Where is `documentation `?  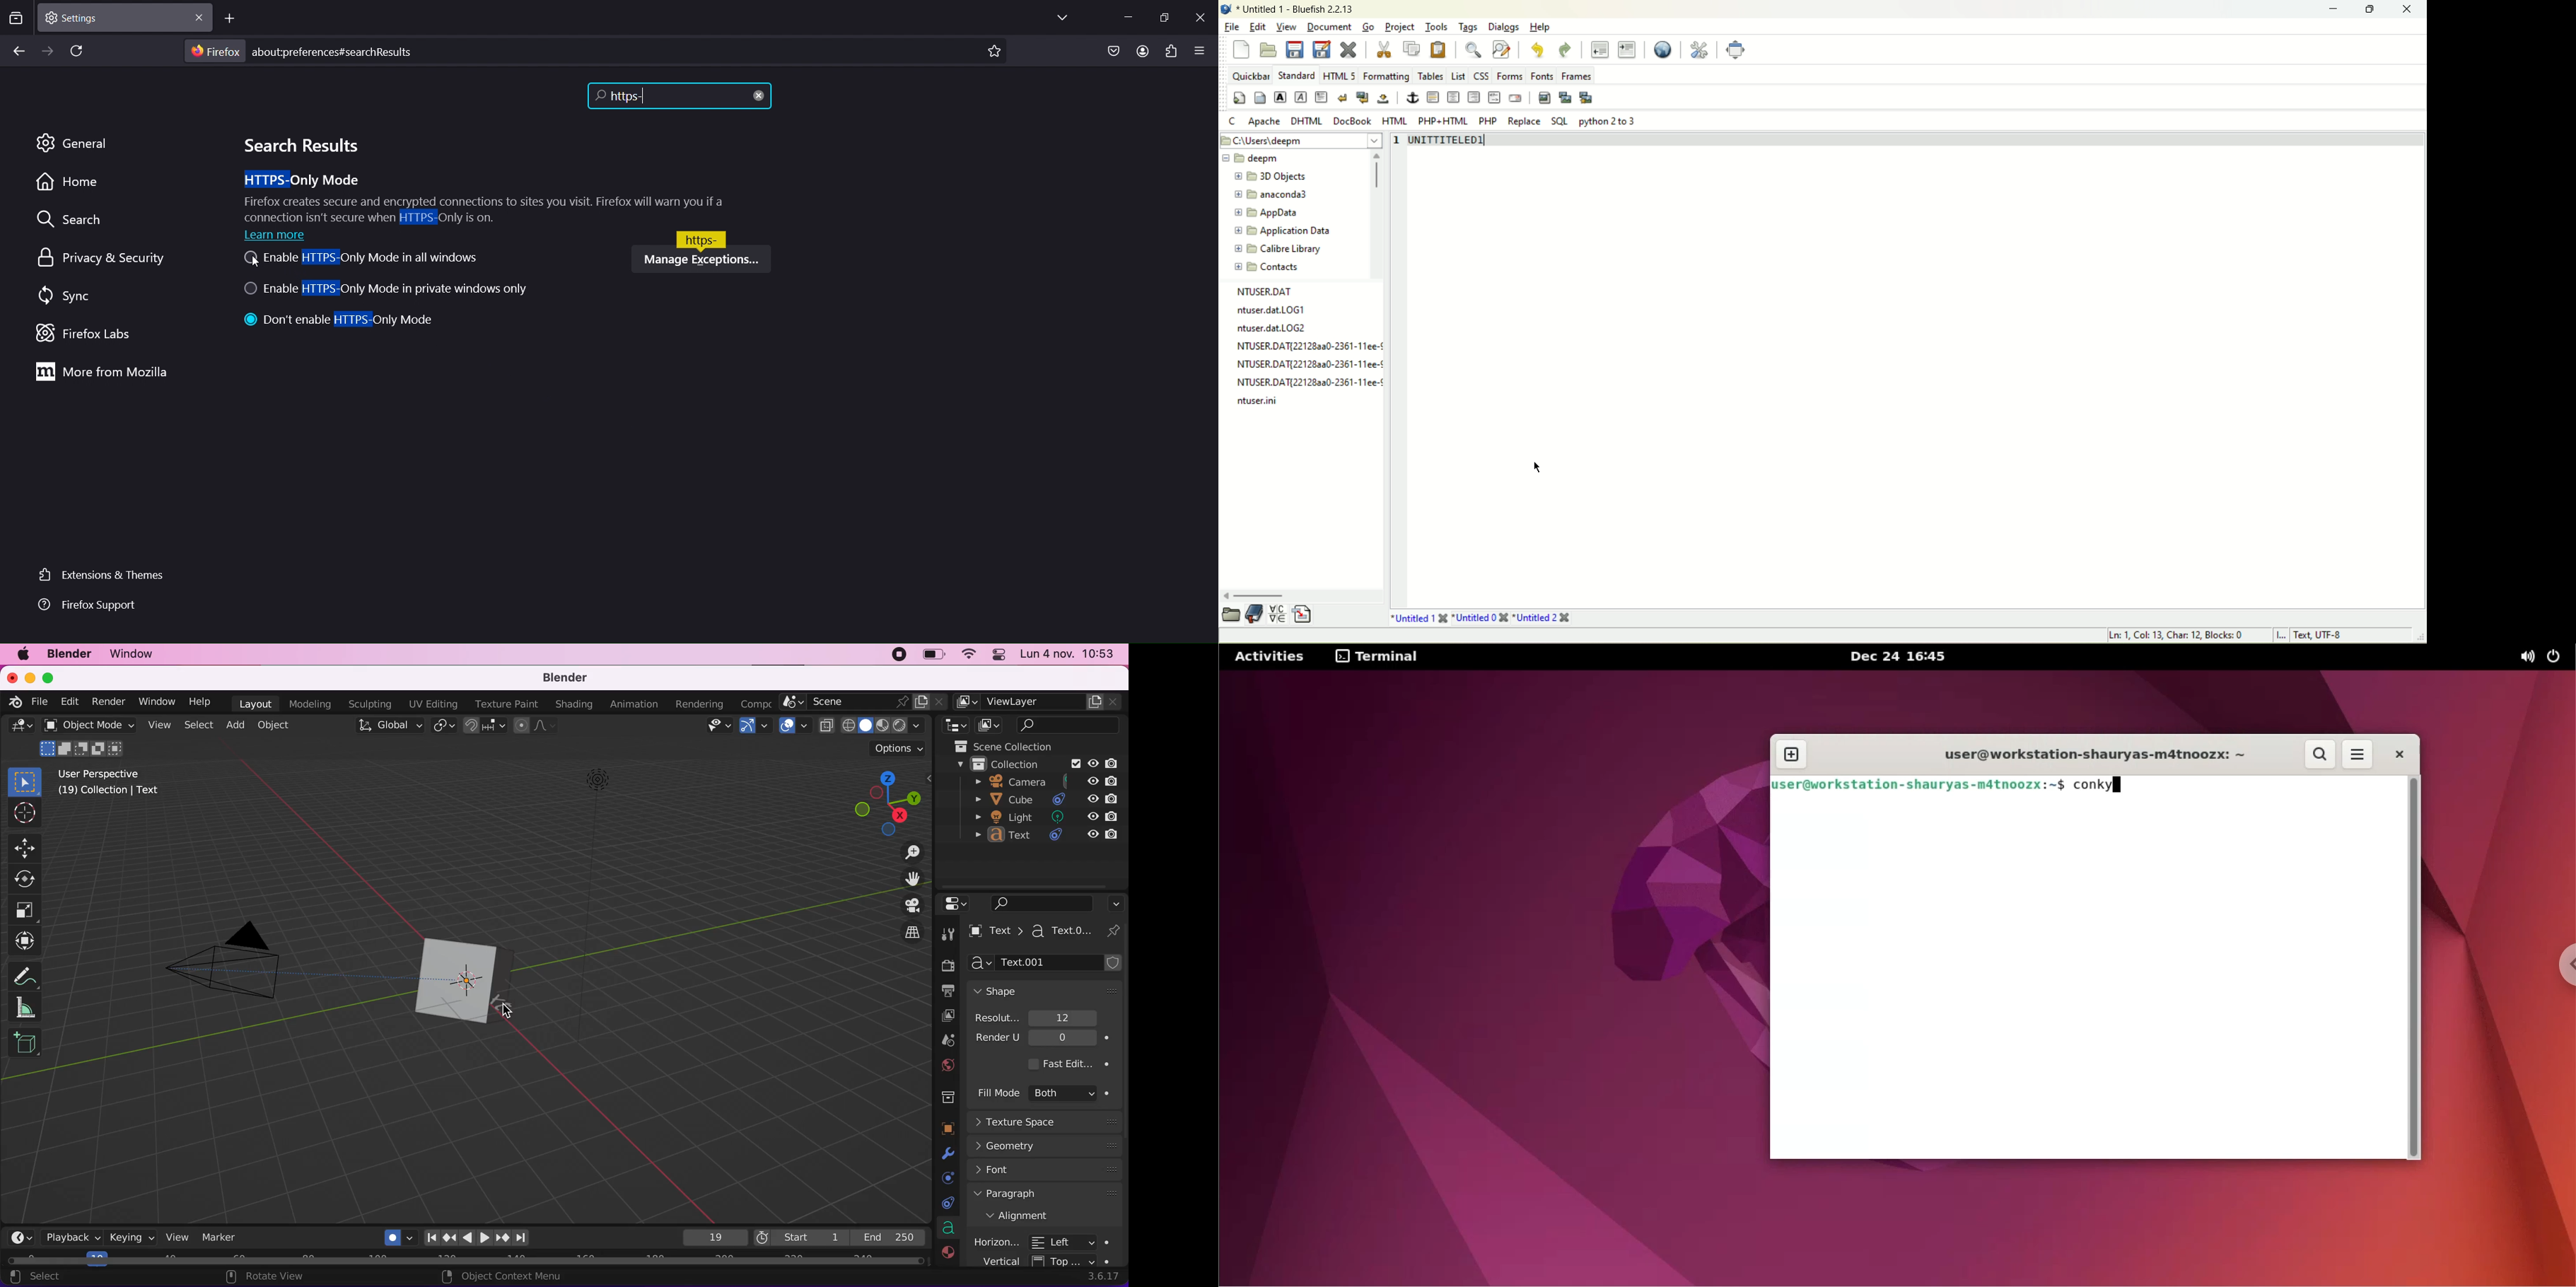
documentation  is located at coordinates (1254, 615).